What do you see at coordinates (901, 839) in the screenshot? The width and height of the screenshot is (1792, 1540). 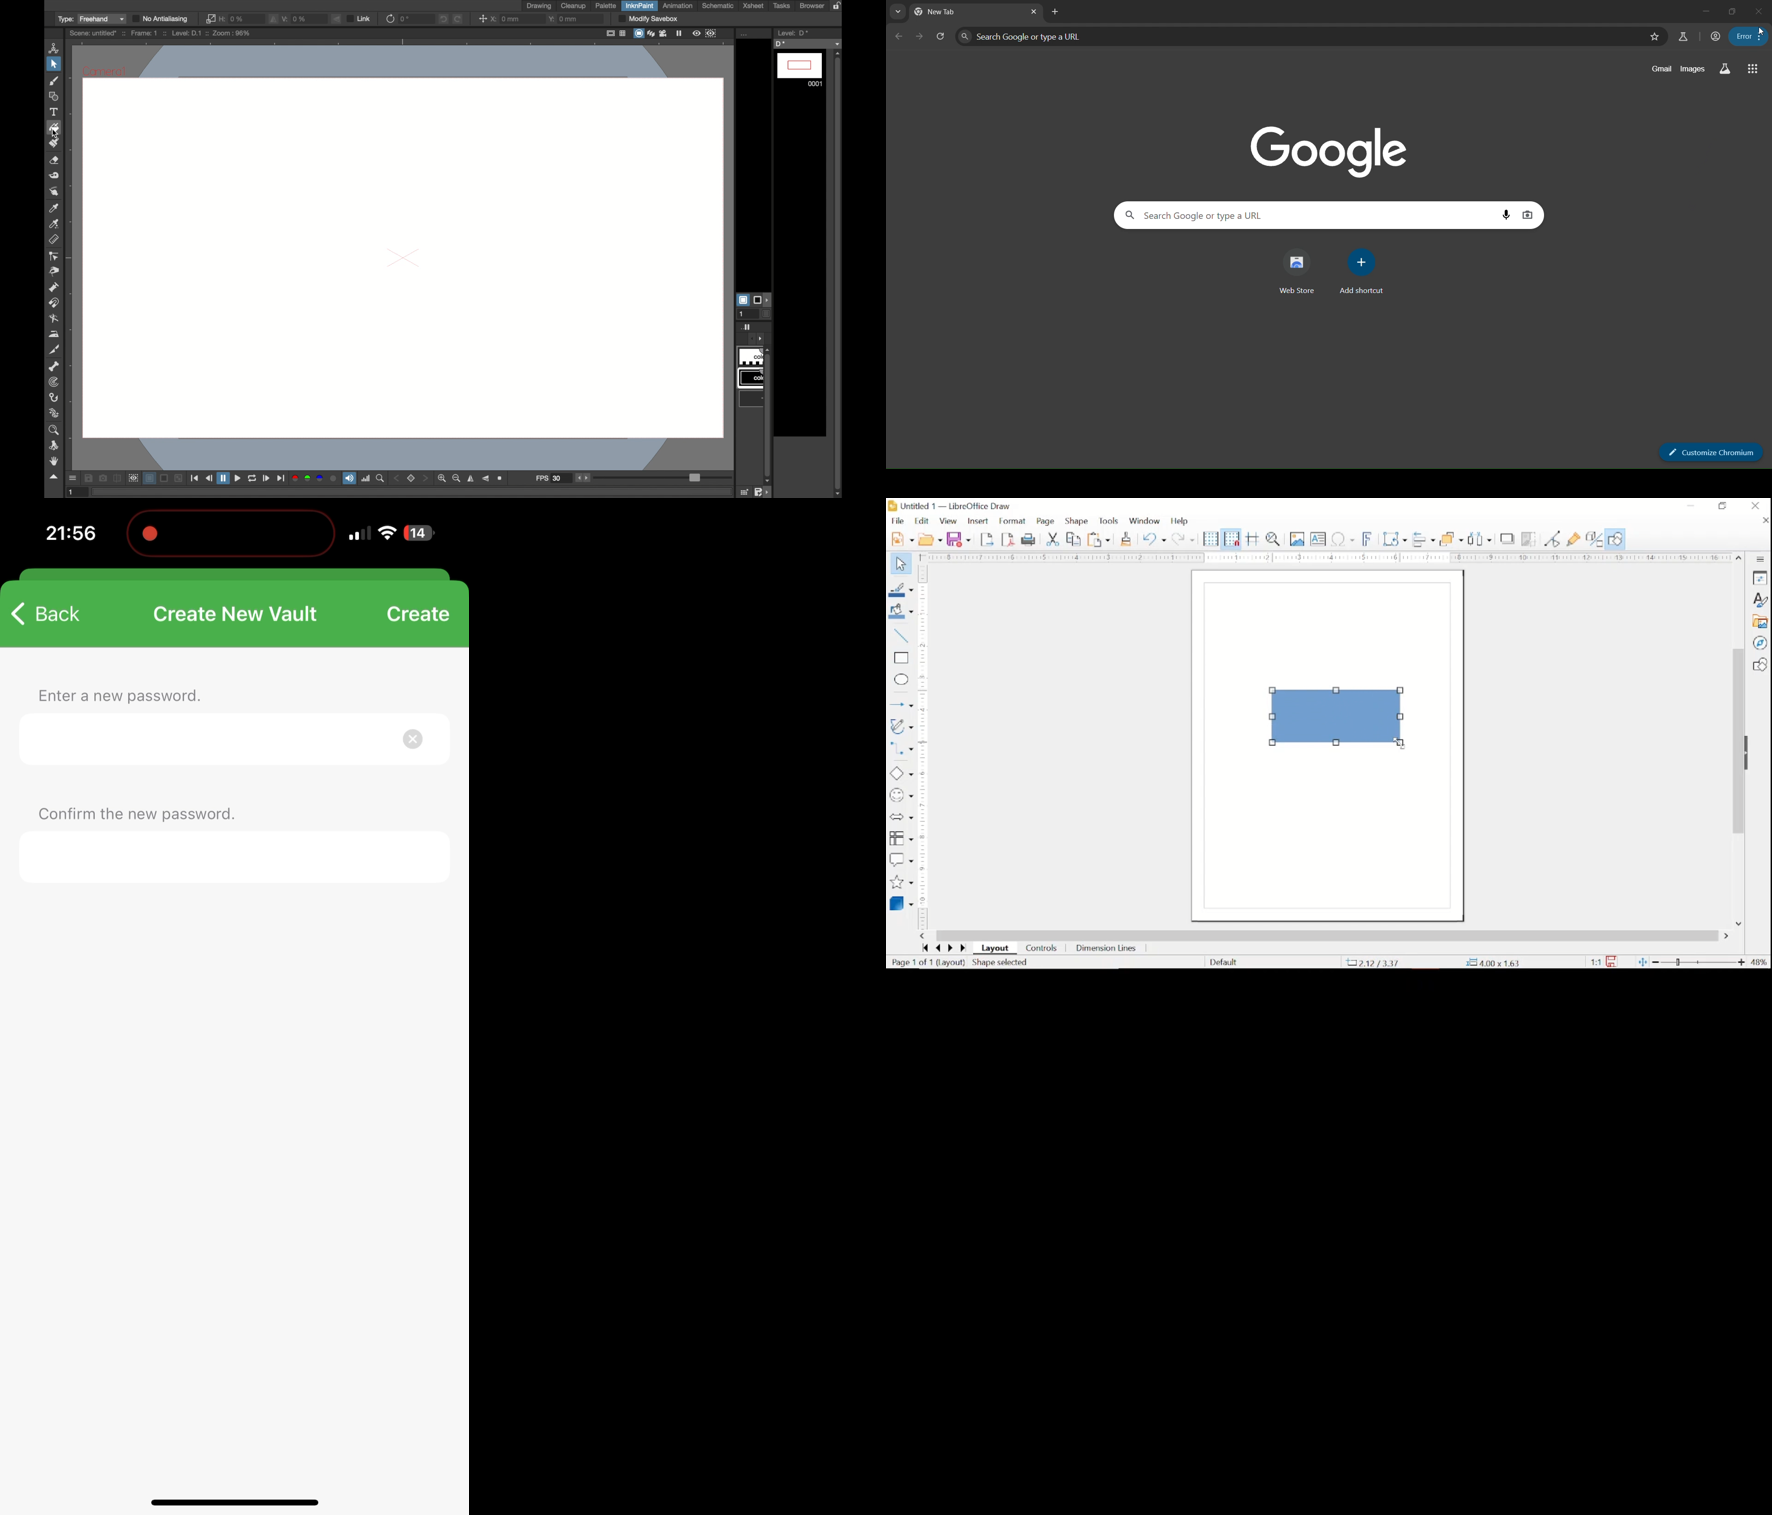 I see `flowchart` at bounding box center [901, 839].